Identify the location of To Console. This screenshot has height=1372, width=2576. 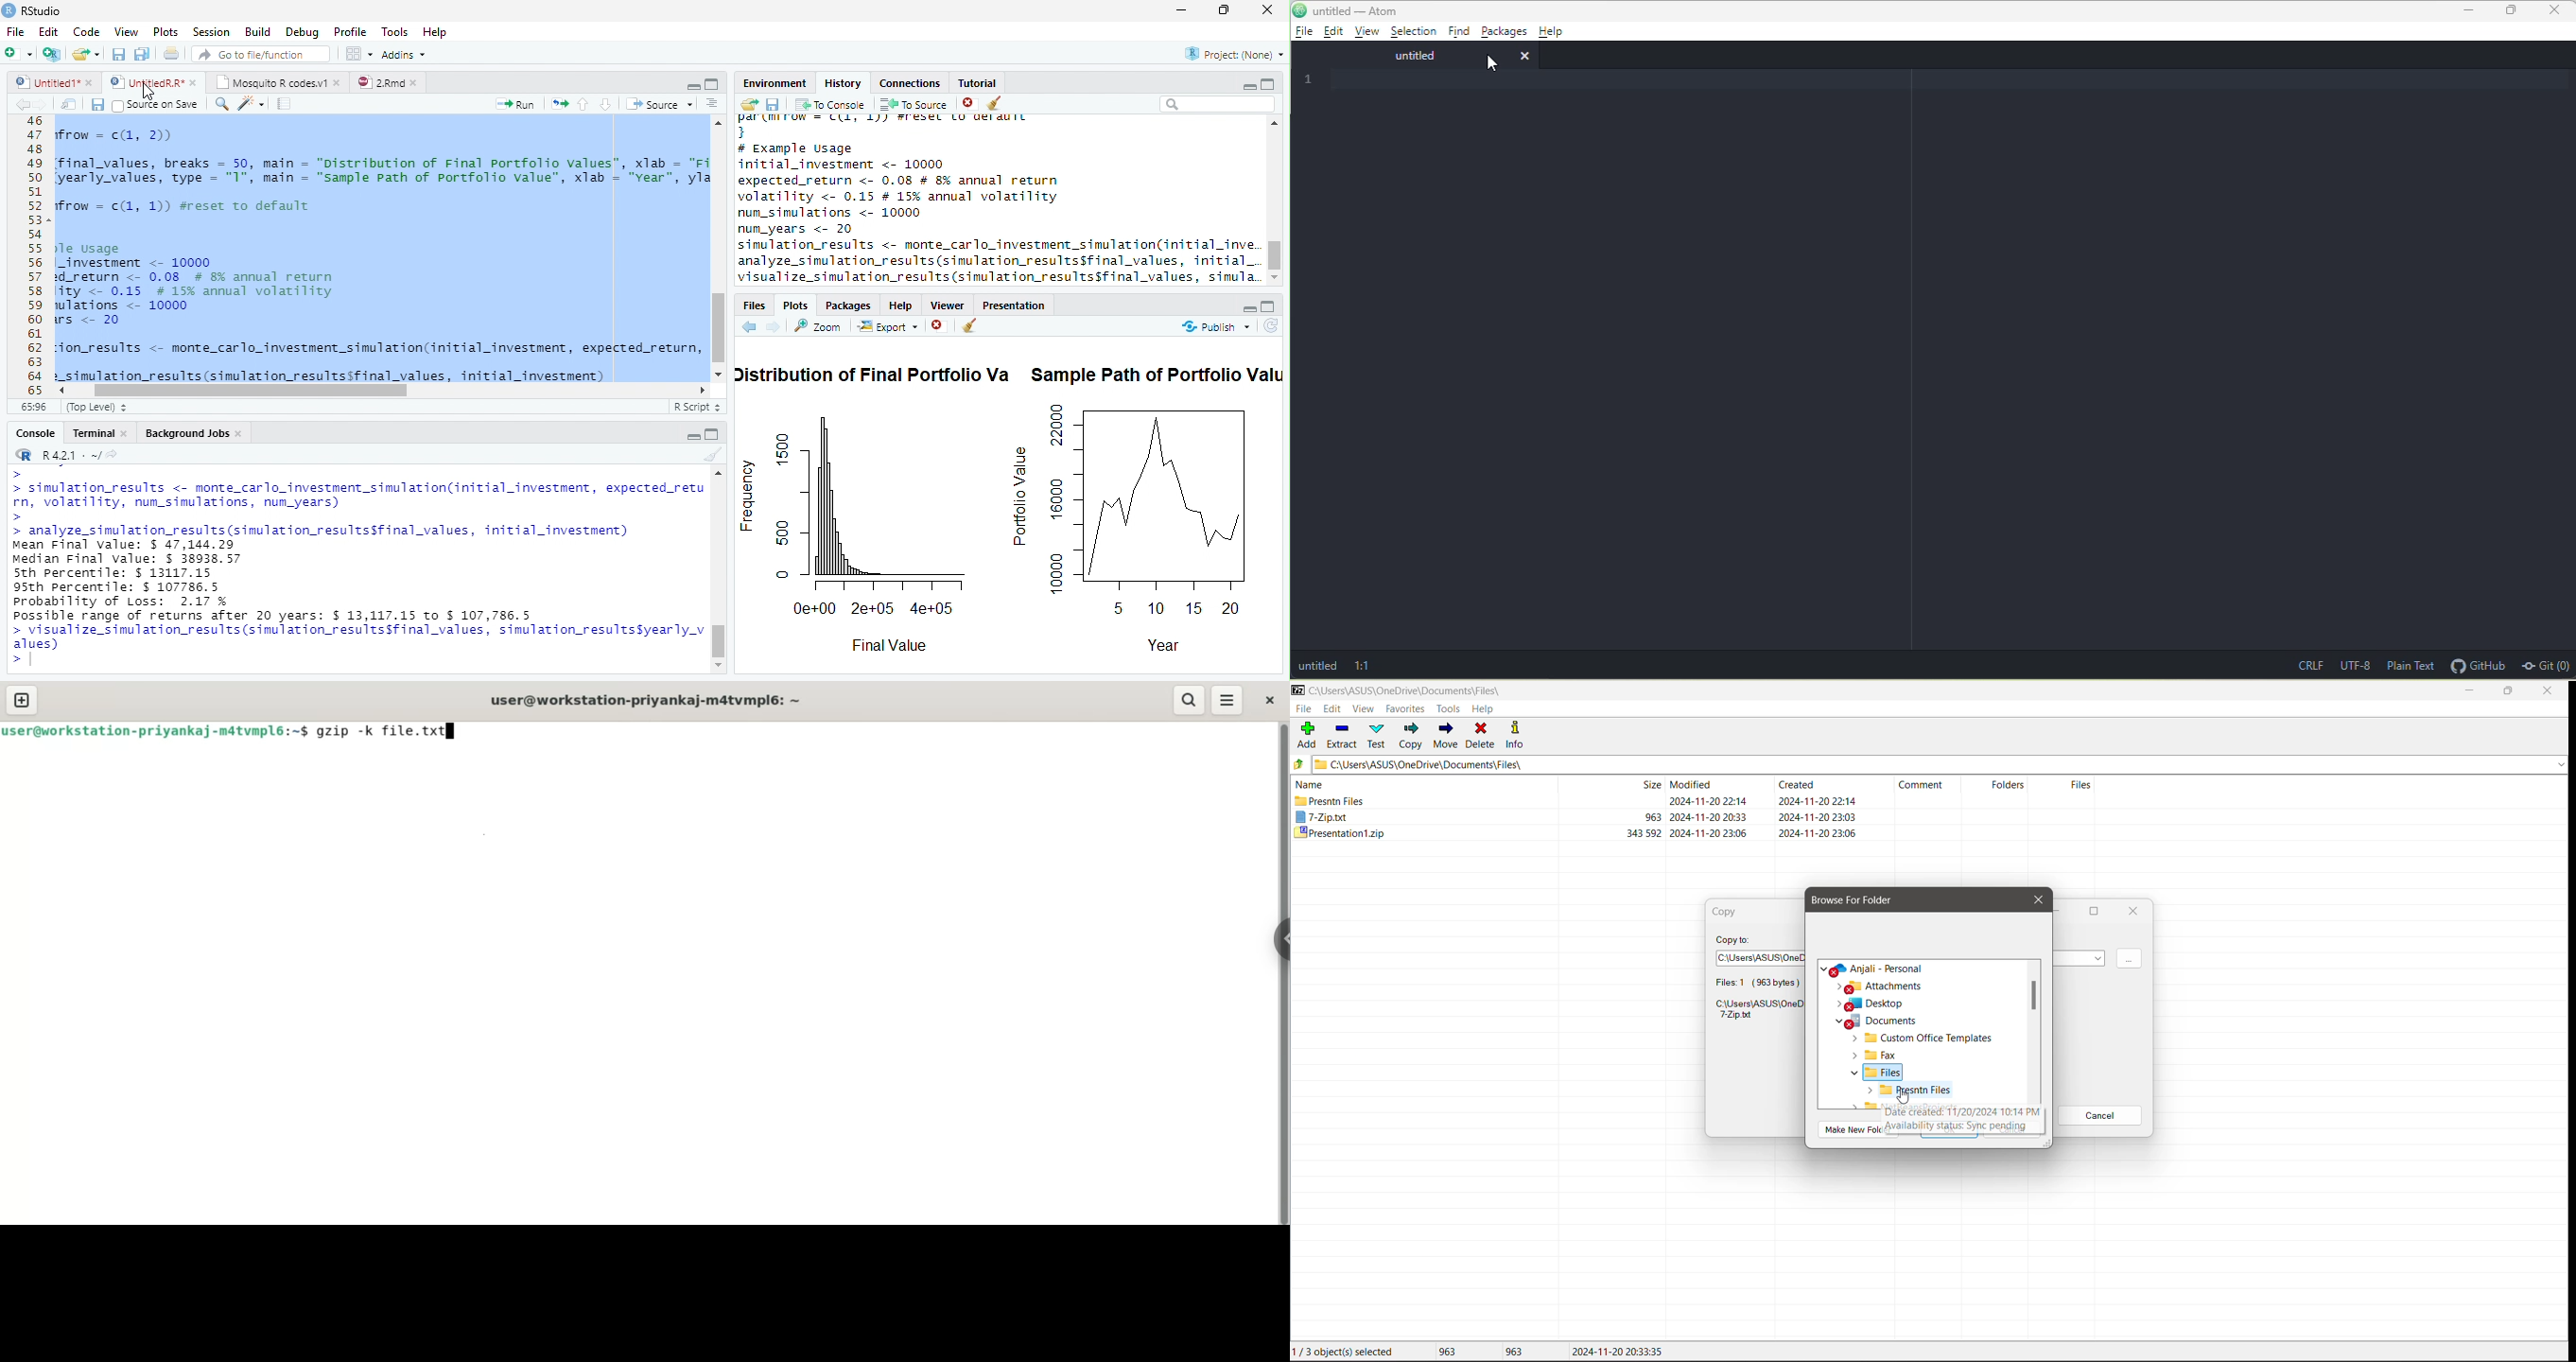
(829, 104).